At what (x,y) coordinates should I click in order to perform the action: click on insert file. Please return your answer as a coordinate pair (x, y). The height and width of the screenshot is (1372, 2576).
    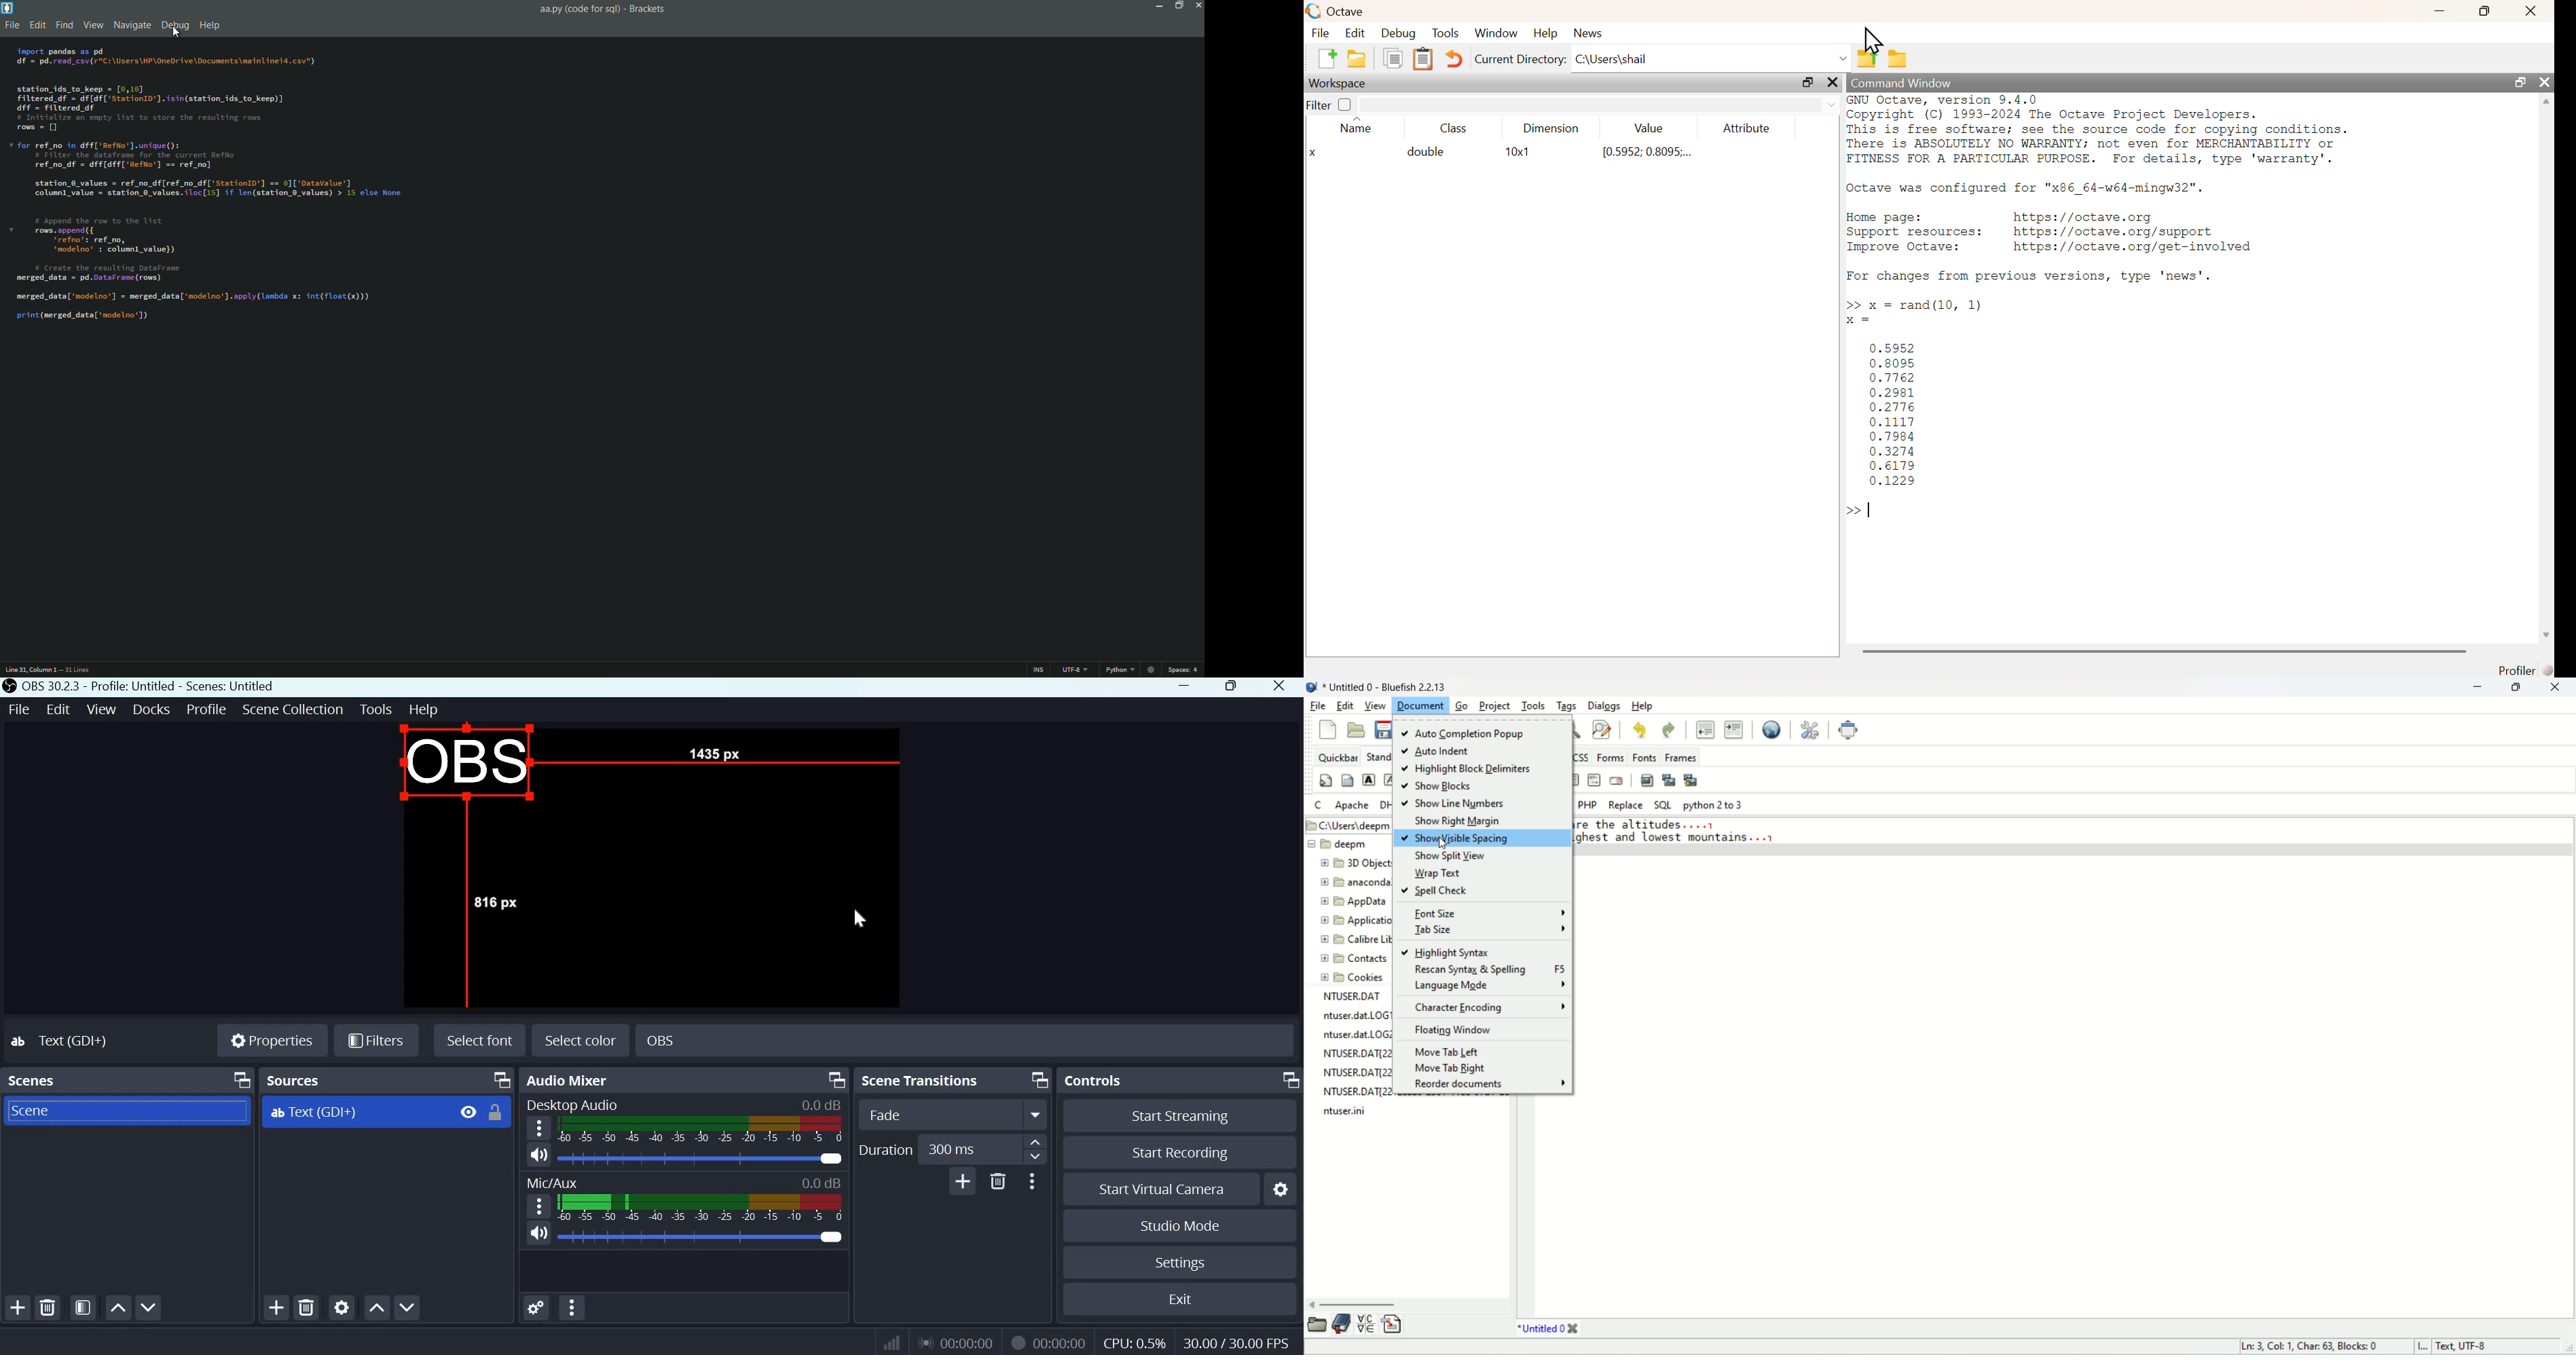
    Looking at the image, I should click on (1398, 1323).